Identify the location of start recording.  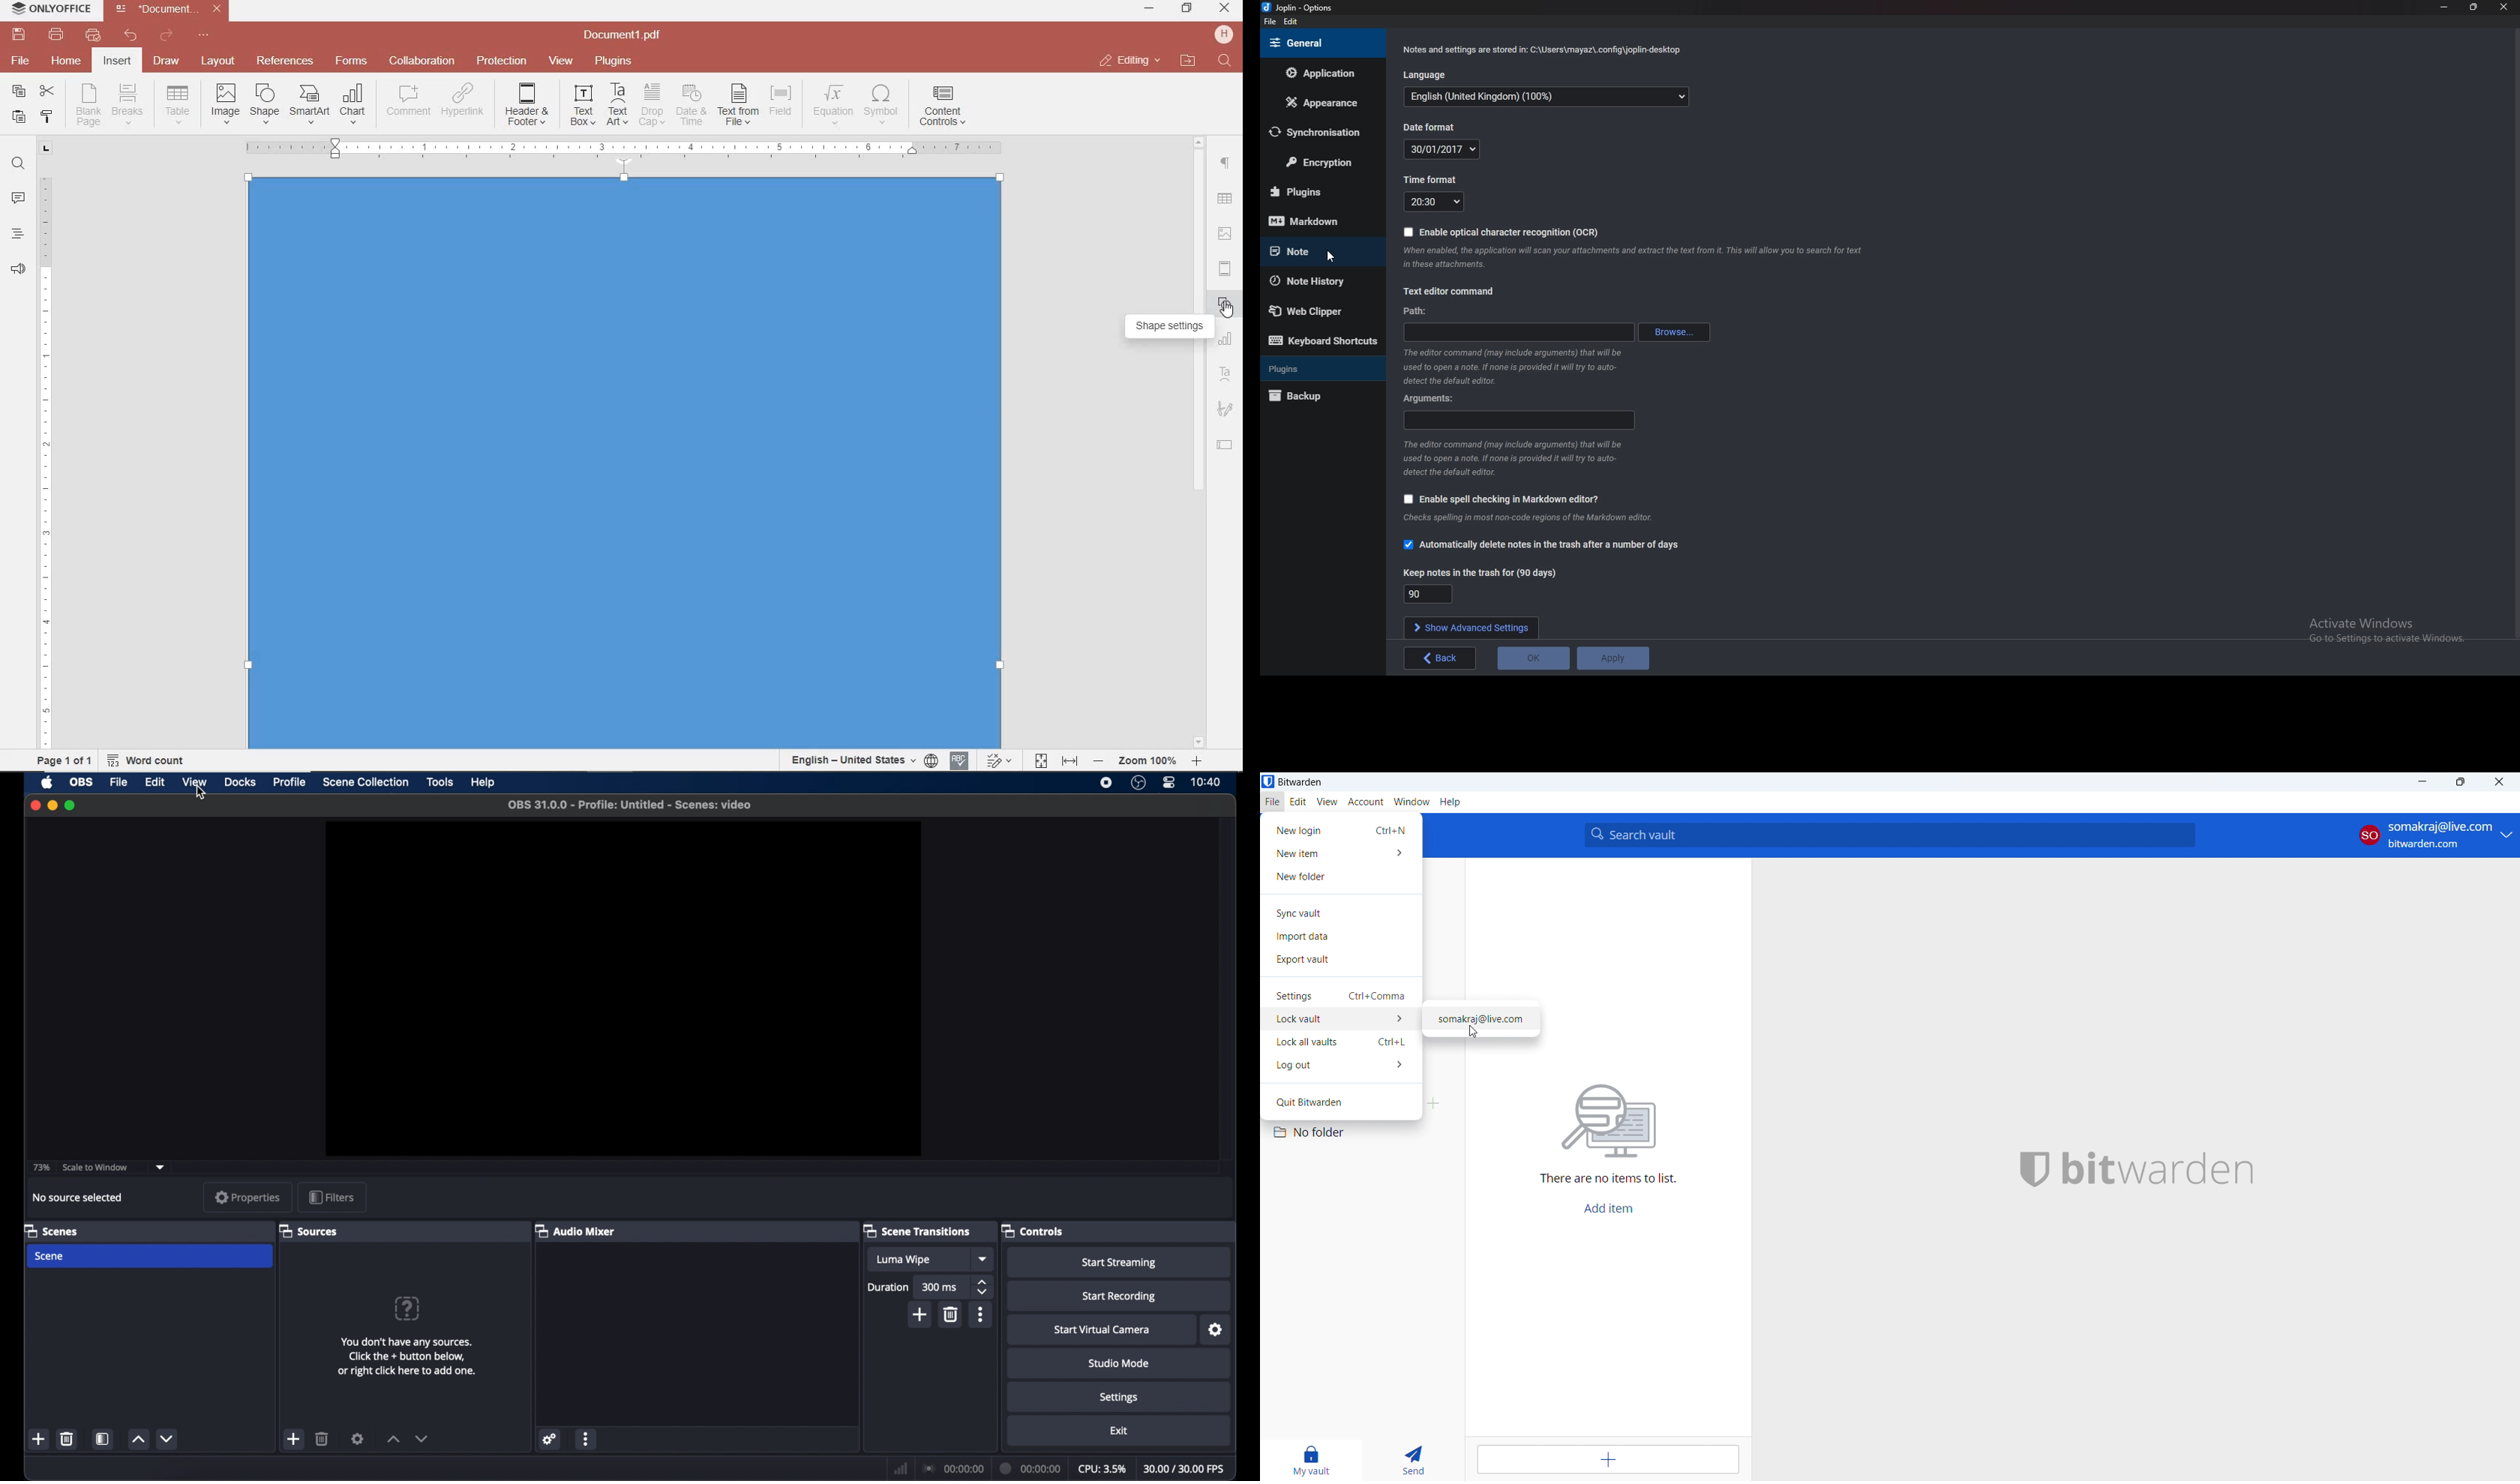
(1120, 1296).